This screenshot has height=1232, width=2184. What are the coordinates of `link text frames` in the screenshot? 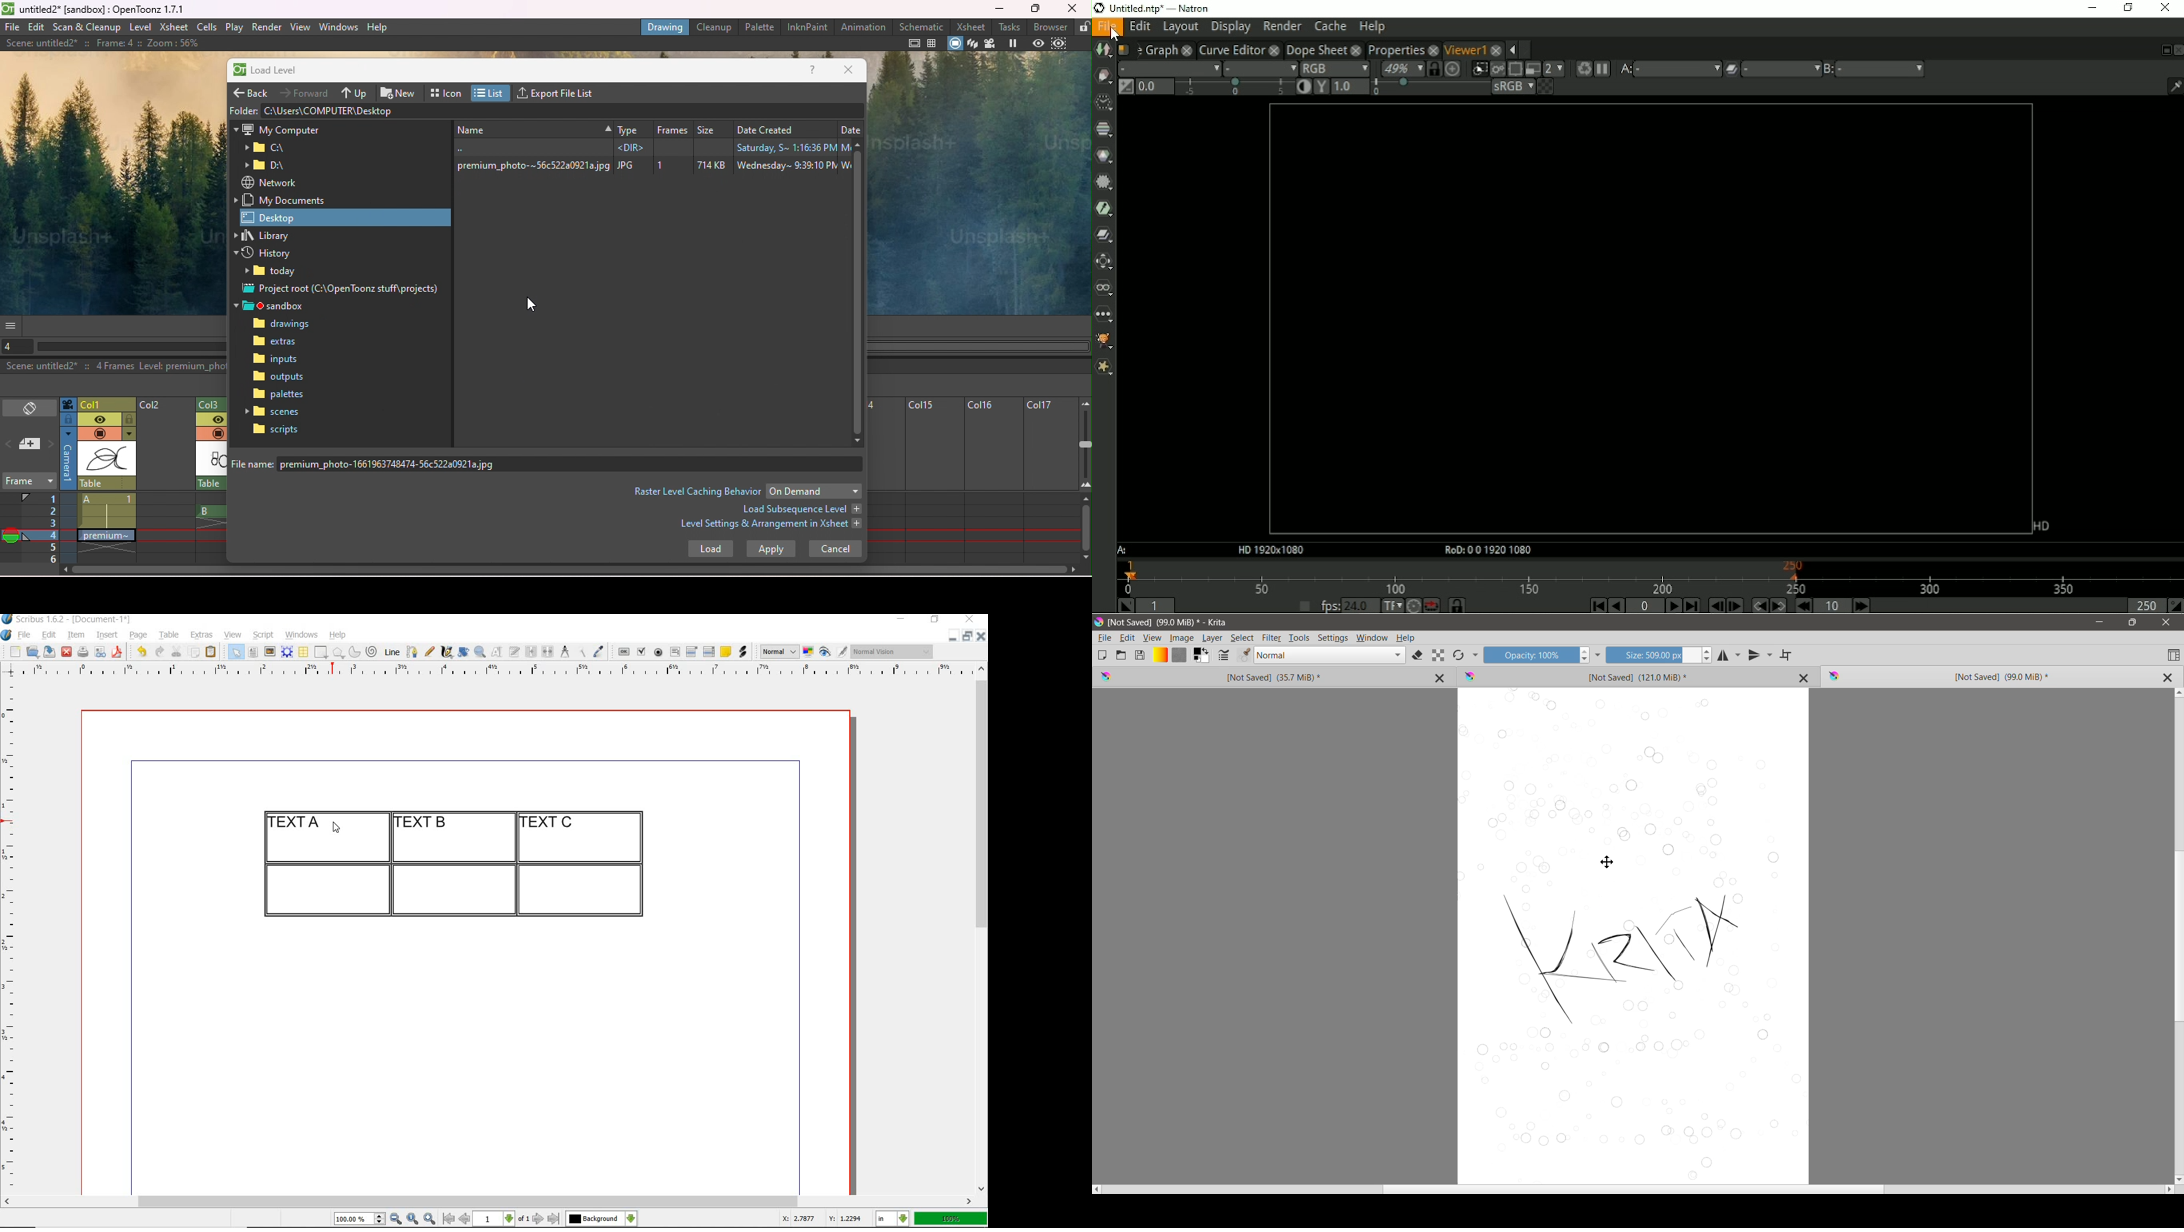 It's located at (532, 653).